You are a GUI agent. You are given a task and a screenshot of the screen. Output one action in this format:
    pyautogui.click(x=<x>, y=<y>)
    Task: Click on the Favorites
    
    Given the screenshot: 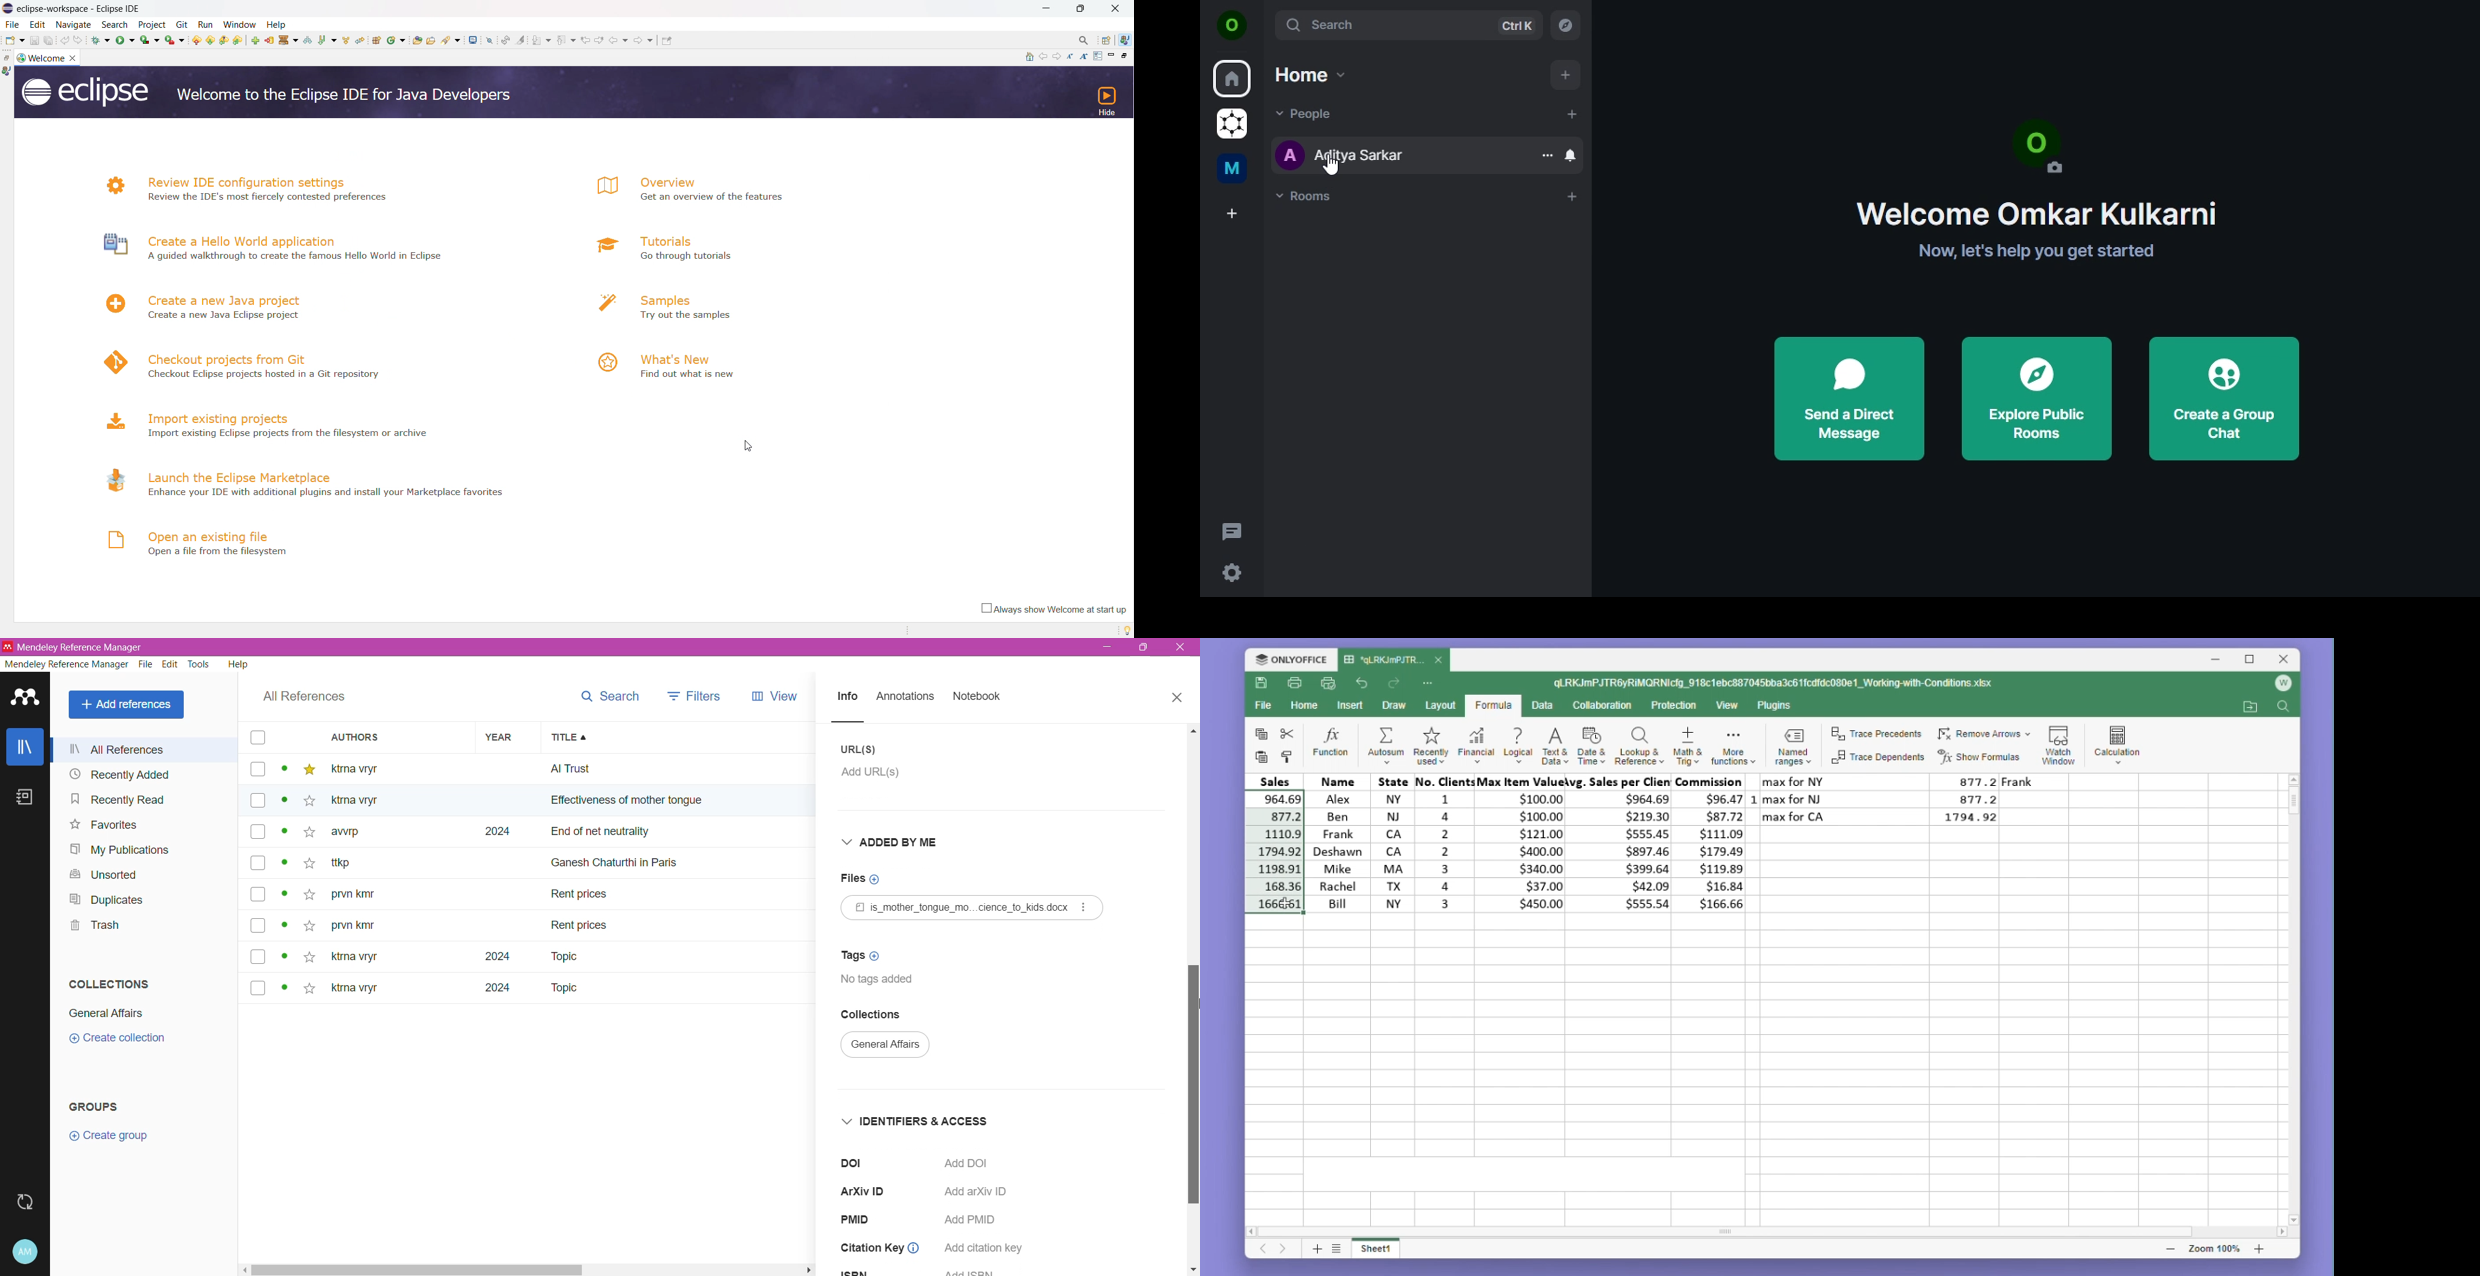 What is the action you would take?
    pyautogui.click(x=104, y=825)
    